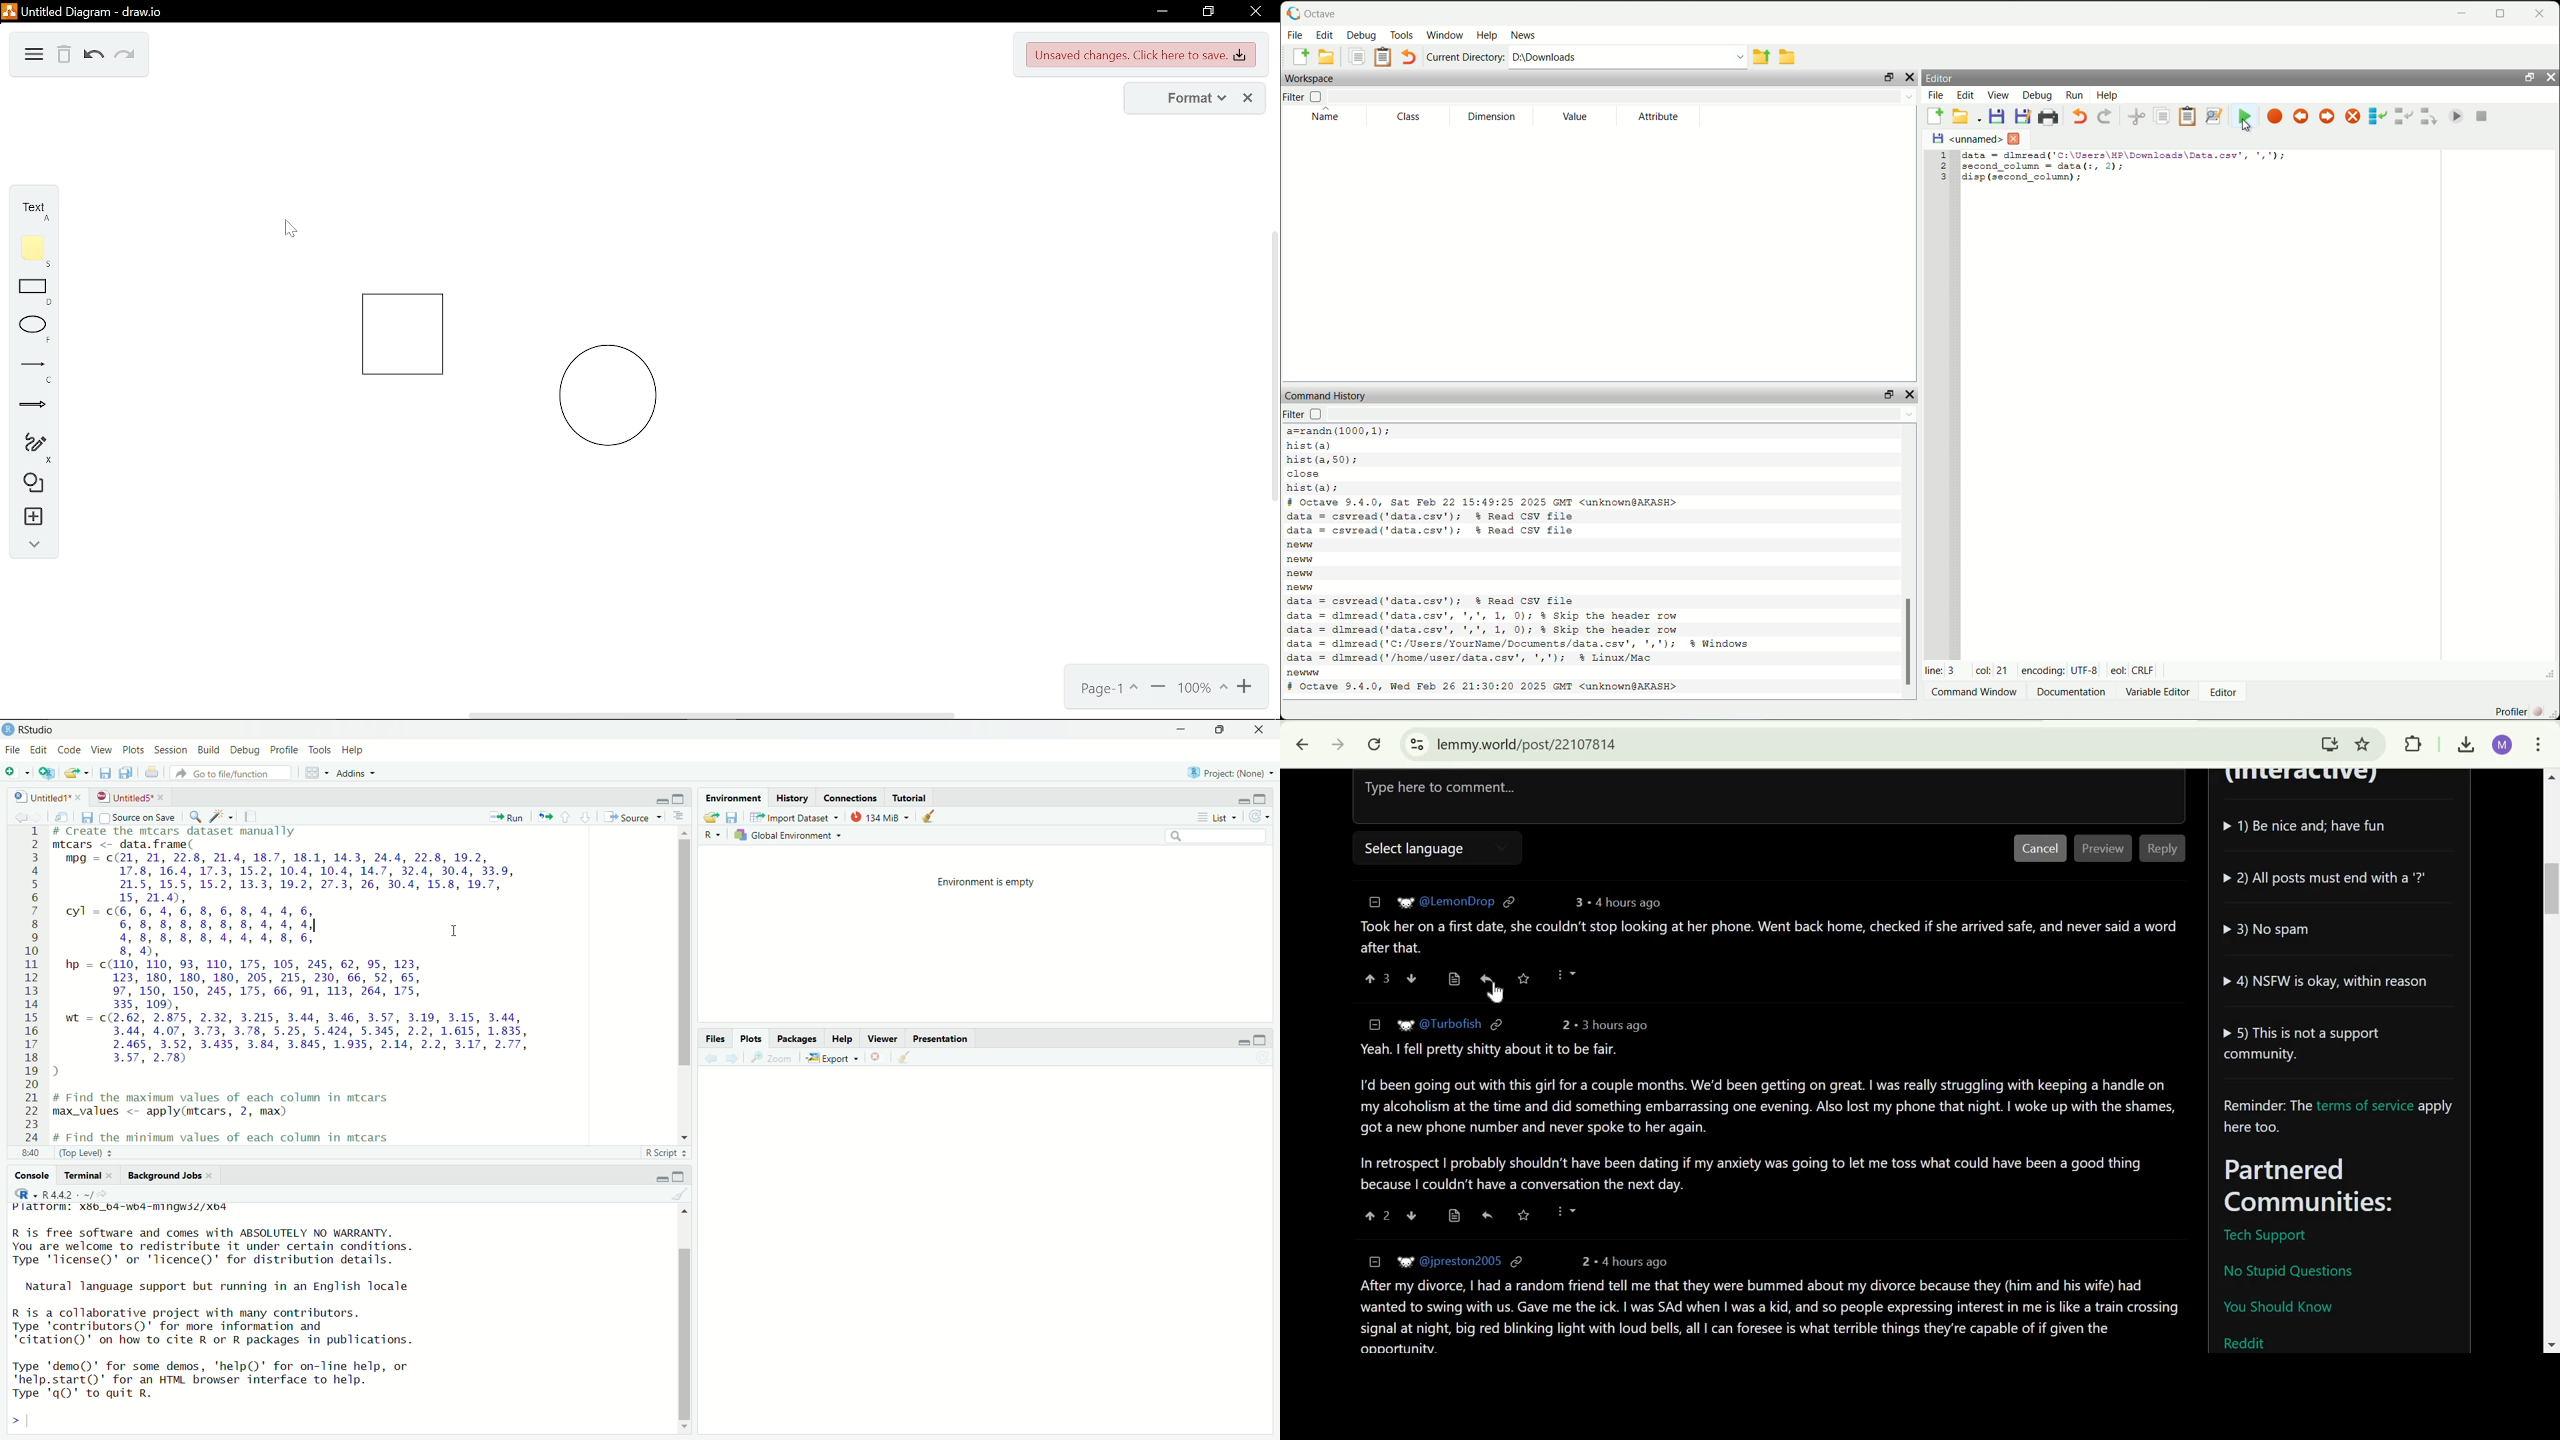 The height and width of the screenshot is (1456, 2576). Describe the element at coordinates (309, 984) in the screenshot. I see `1 # Create the mtcars dataset manually

2 mtcars <- data.frame(

3 mpg = c(21, 21, 22.8, 21.4, 18.7, 18.1, 14.3, 24.4, 22.8, 19.2,

4 17.8, 16.4, 17.3, 15.2, 10.4, 10.4, 14.7, 32.4, 30.4, 33.9,
5 21.5, 15.5, 15.2, 13.3, 19.2, 27.3, 26, 30.4, 15.8, 19.7,

6 15, 21.4),

7 coyl=c(6,6,4,6,8,6,8,4,4,6,

8 6,8,8,8,8,8,8,4,4,4, T

9 4,8,8,8,8,4,4,4,8,6,

10 8, 4,

11 hp = c(110, 110, 93, 110, 175, 105, 245, 62, 95, 123,

12 123, 180, 180, 180, 205, 215, 230, 66, 52, 65,

13 97, 150, 150, 245, 175, 66, 91, 113, 264, 175,

14 335, 109),

15 wt = c(2.62, 2.875, 2.32, 3.215, 3.44, 3.46, 3.57, 3.19, 3.15, 3.44,
16 3.44, 4.07, 3.73, 3.78, 5.25, 5.424, 5.345, 2.2, 1.615, 1.835,
17 2.465, 3.52, 3.435, 3.84, 3.845, 1.935, 2.14, 2.2, 3.17, 2.77,
18 3.57, 2.78)

19 )

20

21 # Find the maximum values of each column in mtcars

22 max_values <- apply(mtcars, 2, max)

peng` at that location.